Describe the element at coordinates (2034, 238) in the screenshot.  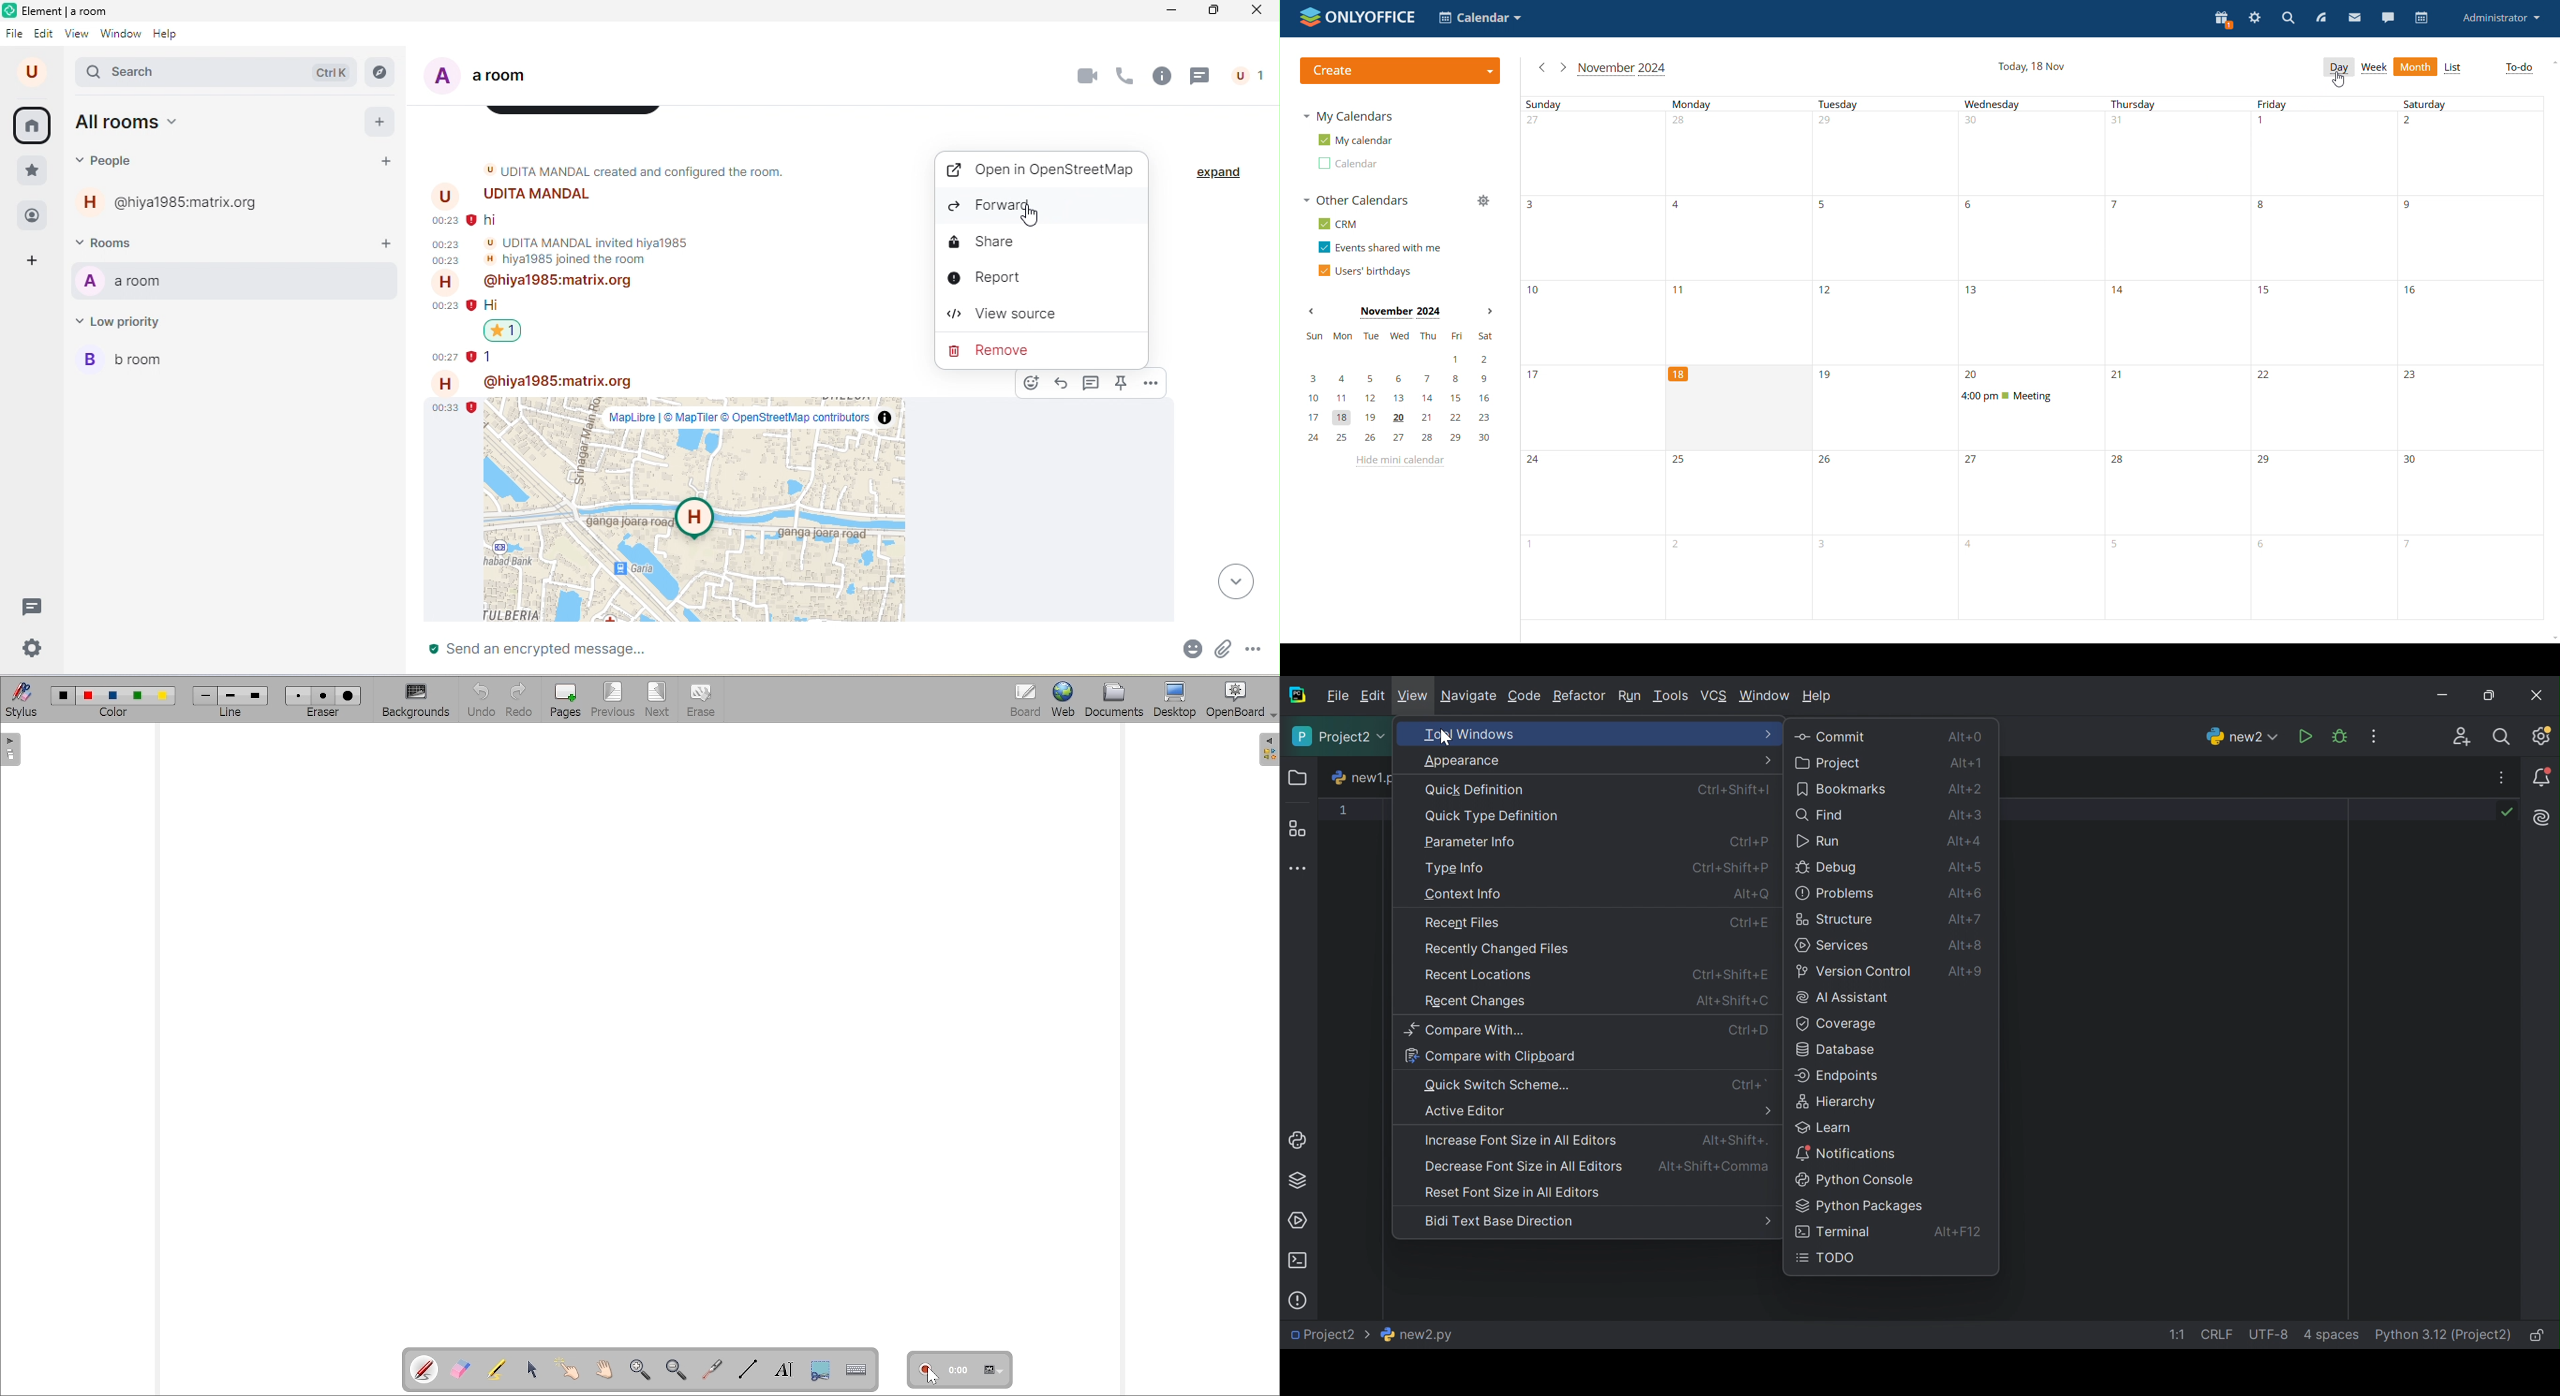
I see `Wednesday` at that location.